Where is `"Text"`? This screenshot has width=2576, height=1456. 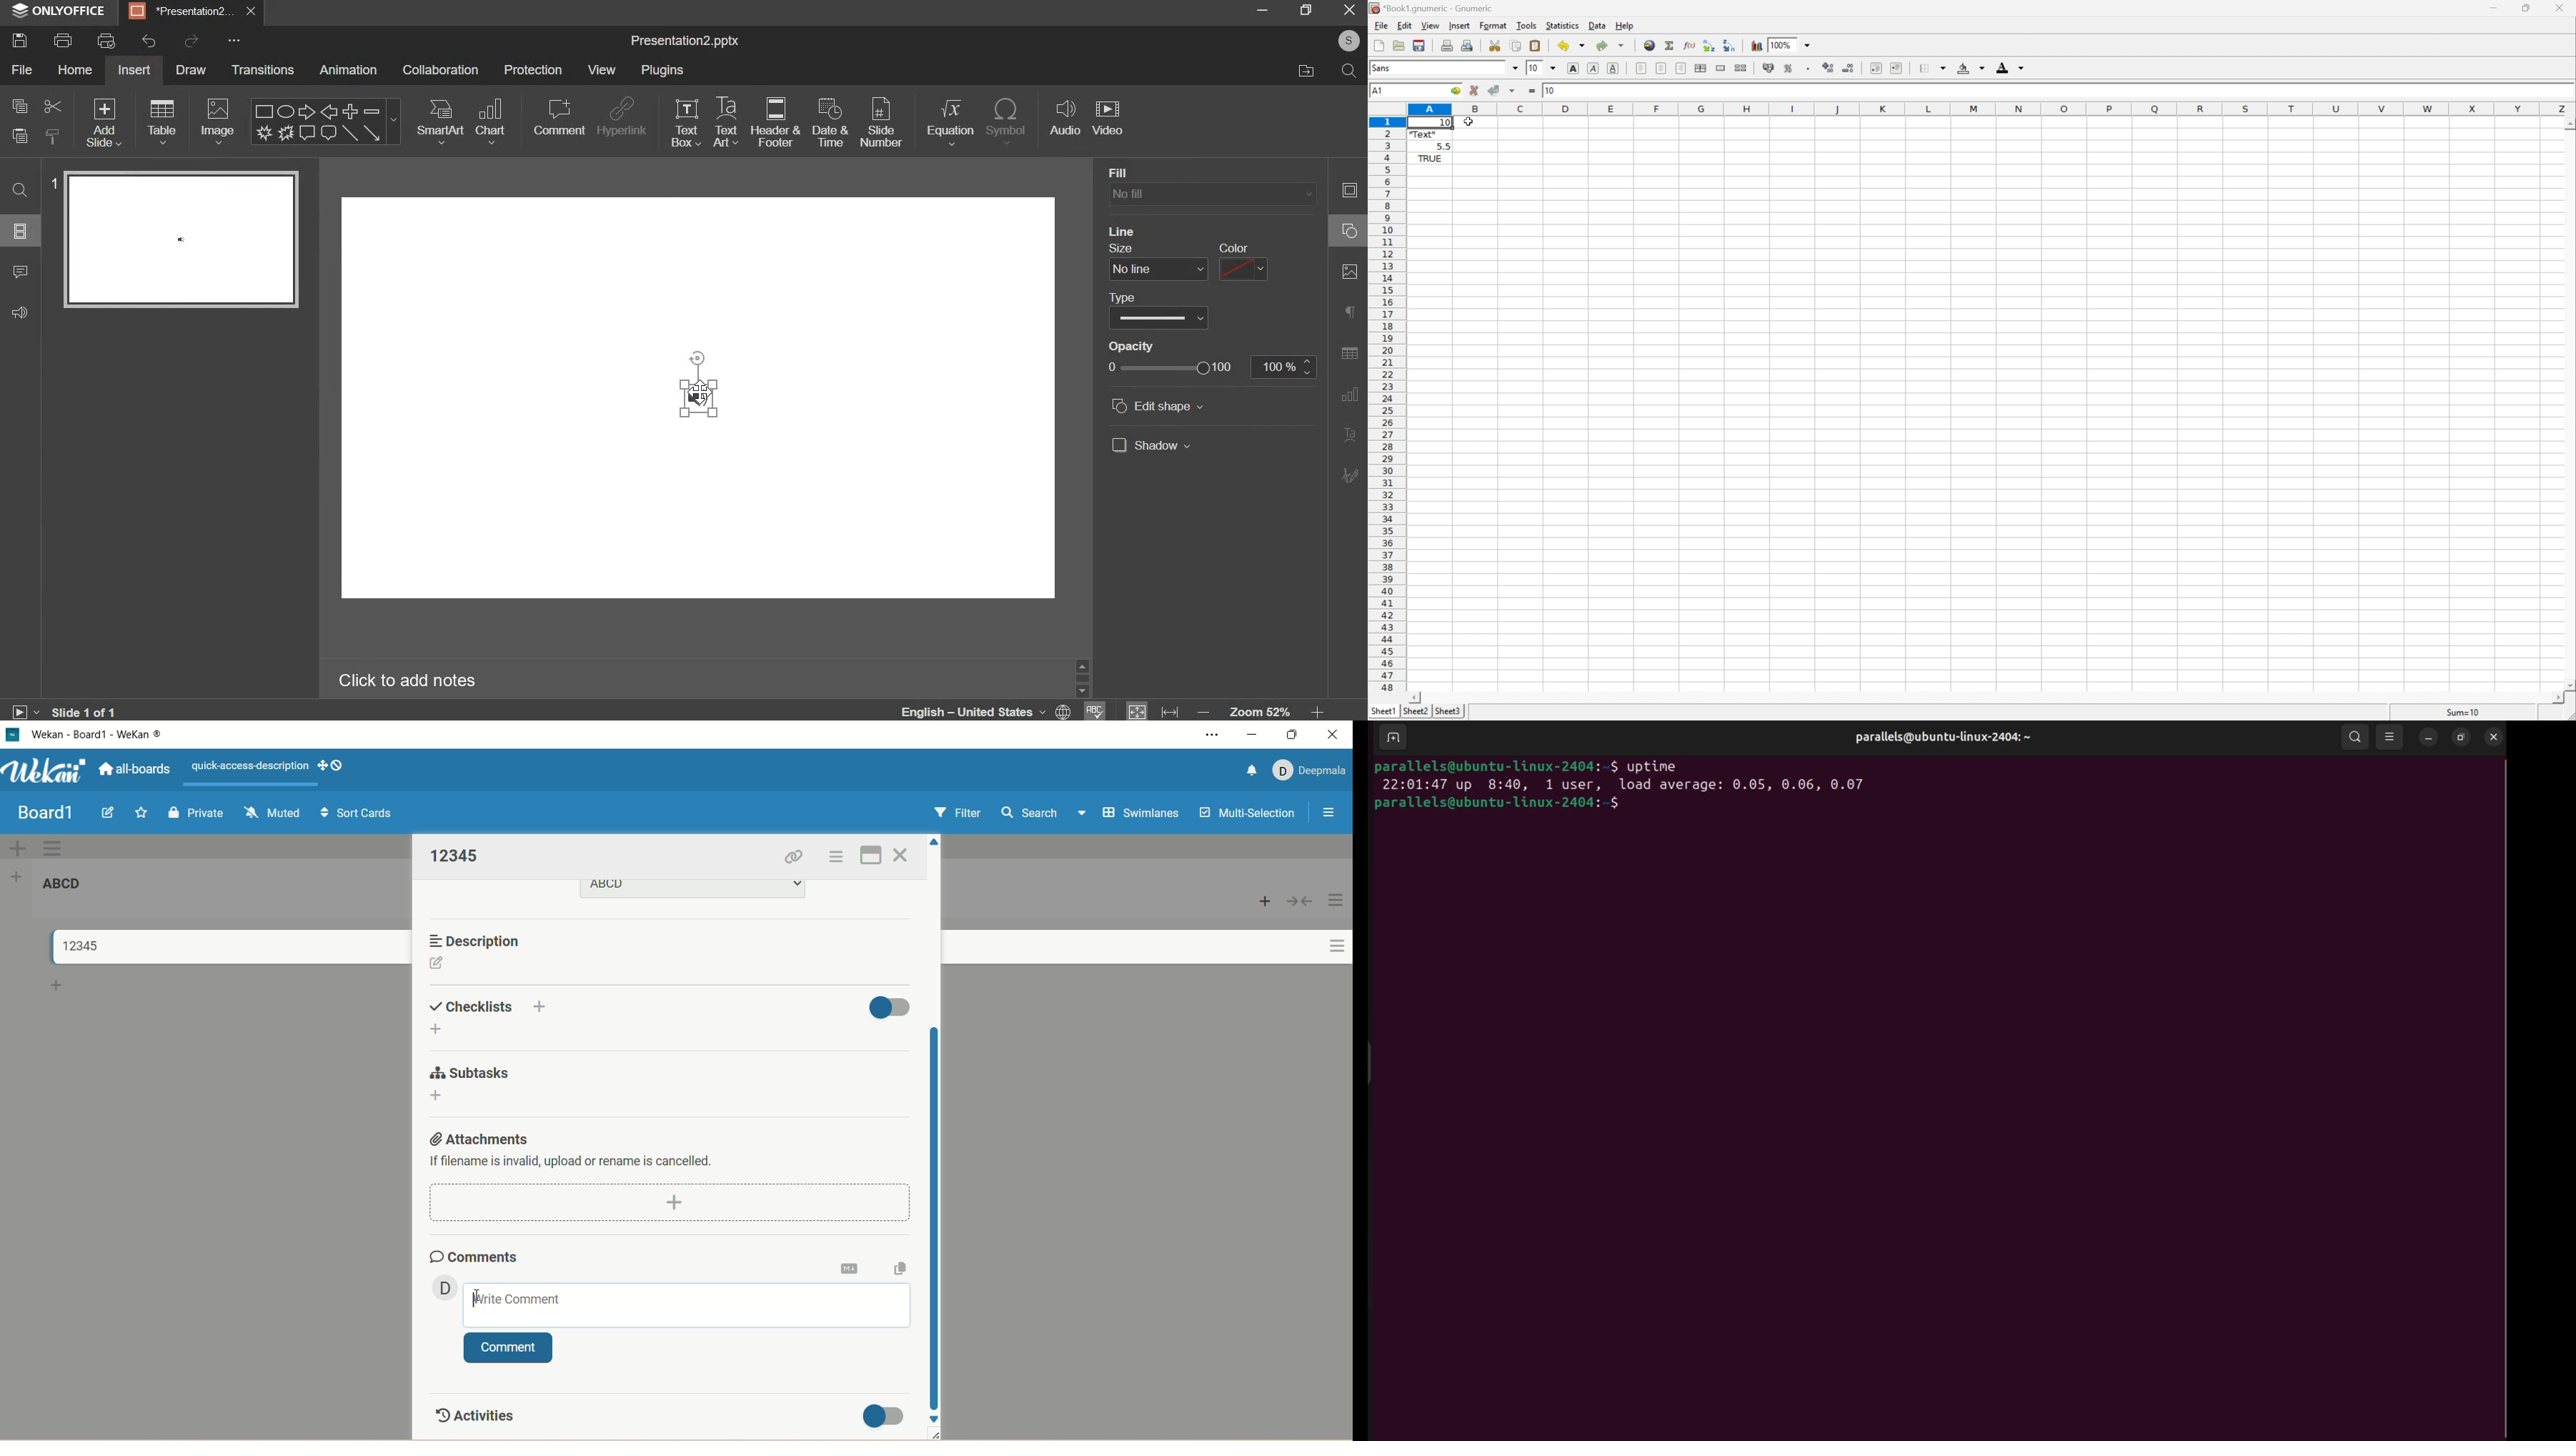
"Text" is located at coordinates (1423, 136).